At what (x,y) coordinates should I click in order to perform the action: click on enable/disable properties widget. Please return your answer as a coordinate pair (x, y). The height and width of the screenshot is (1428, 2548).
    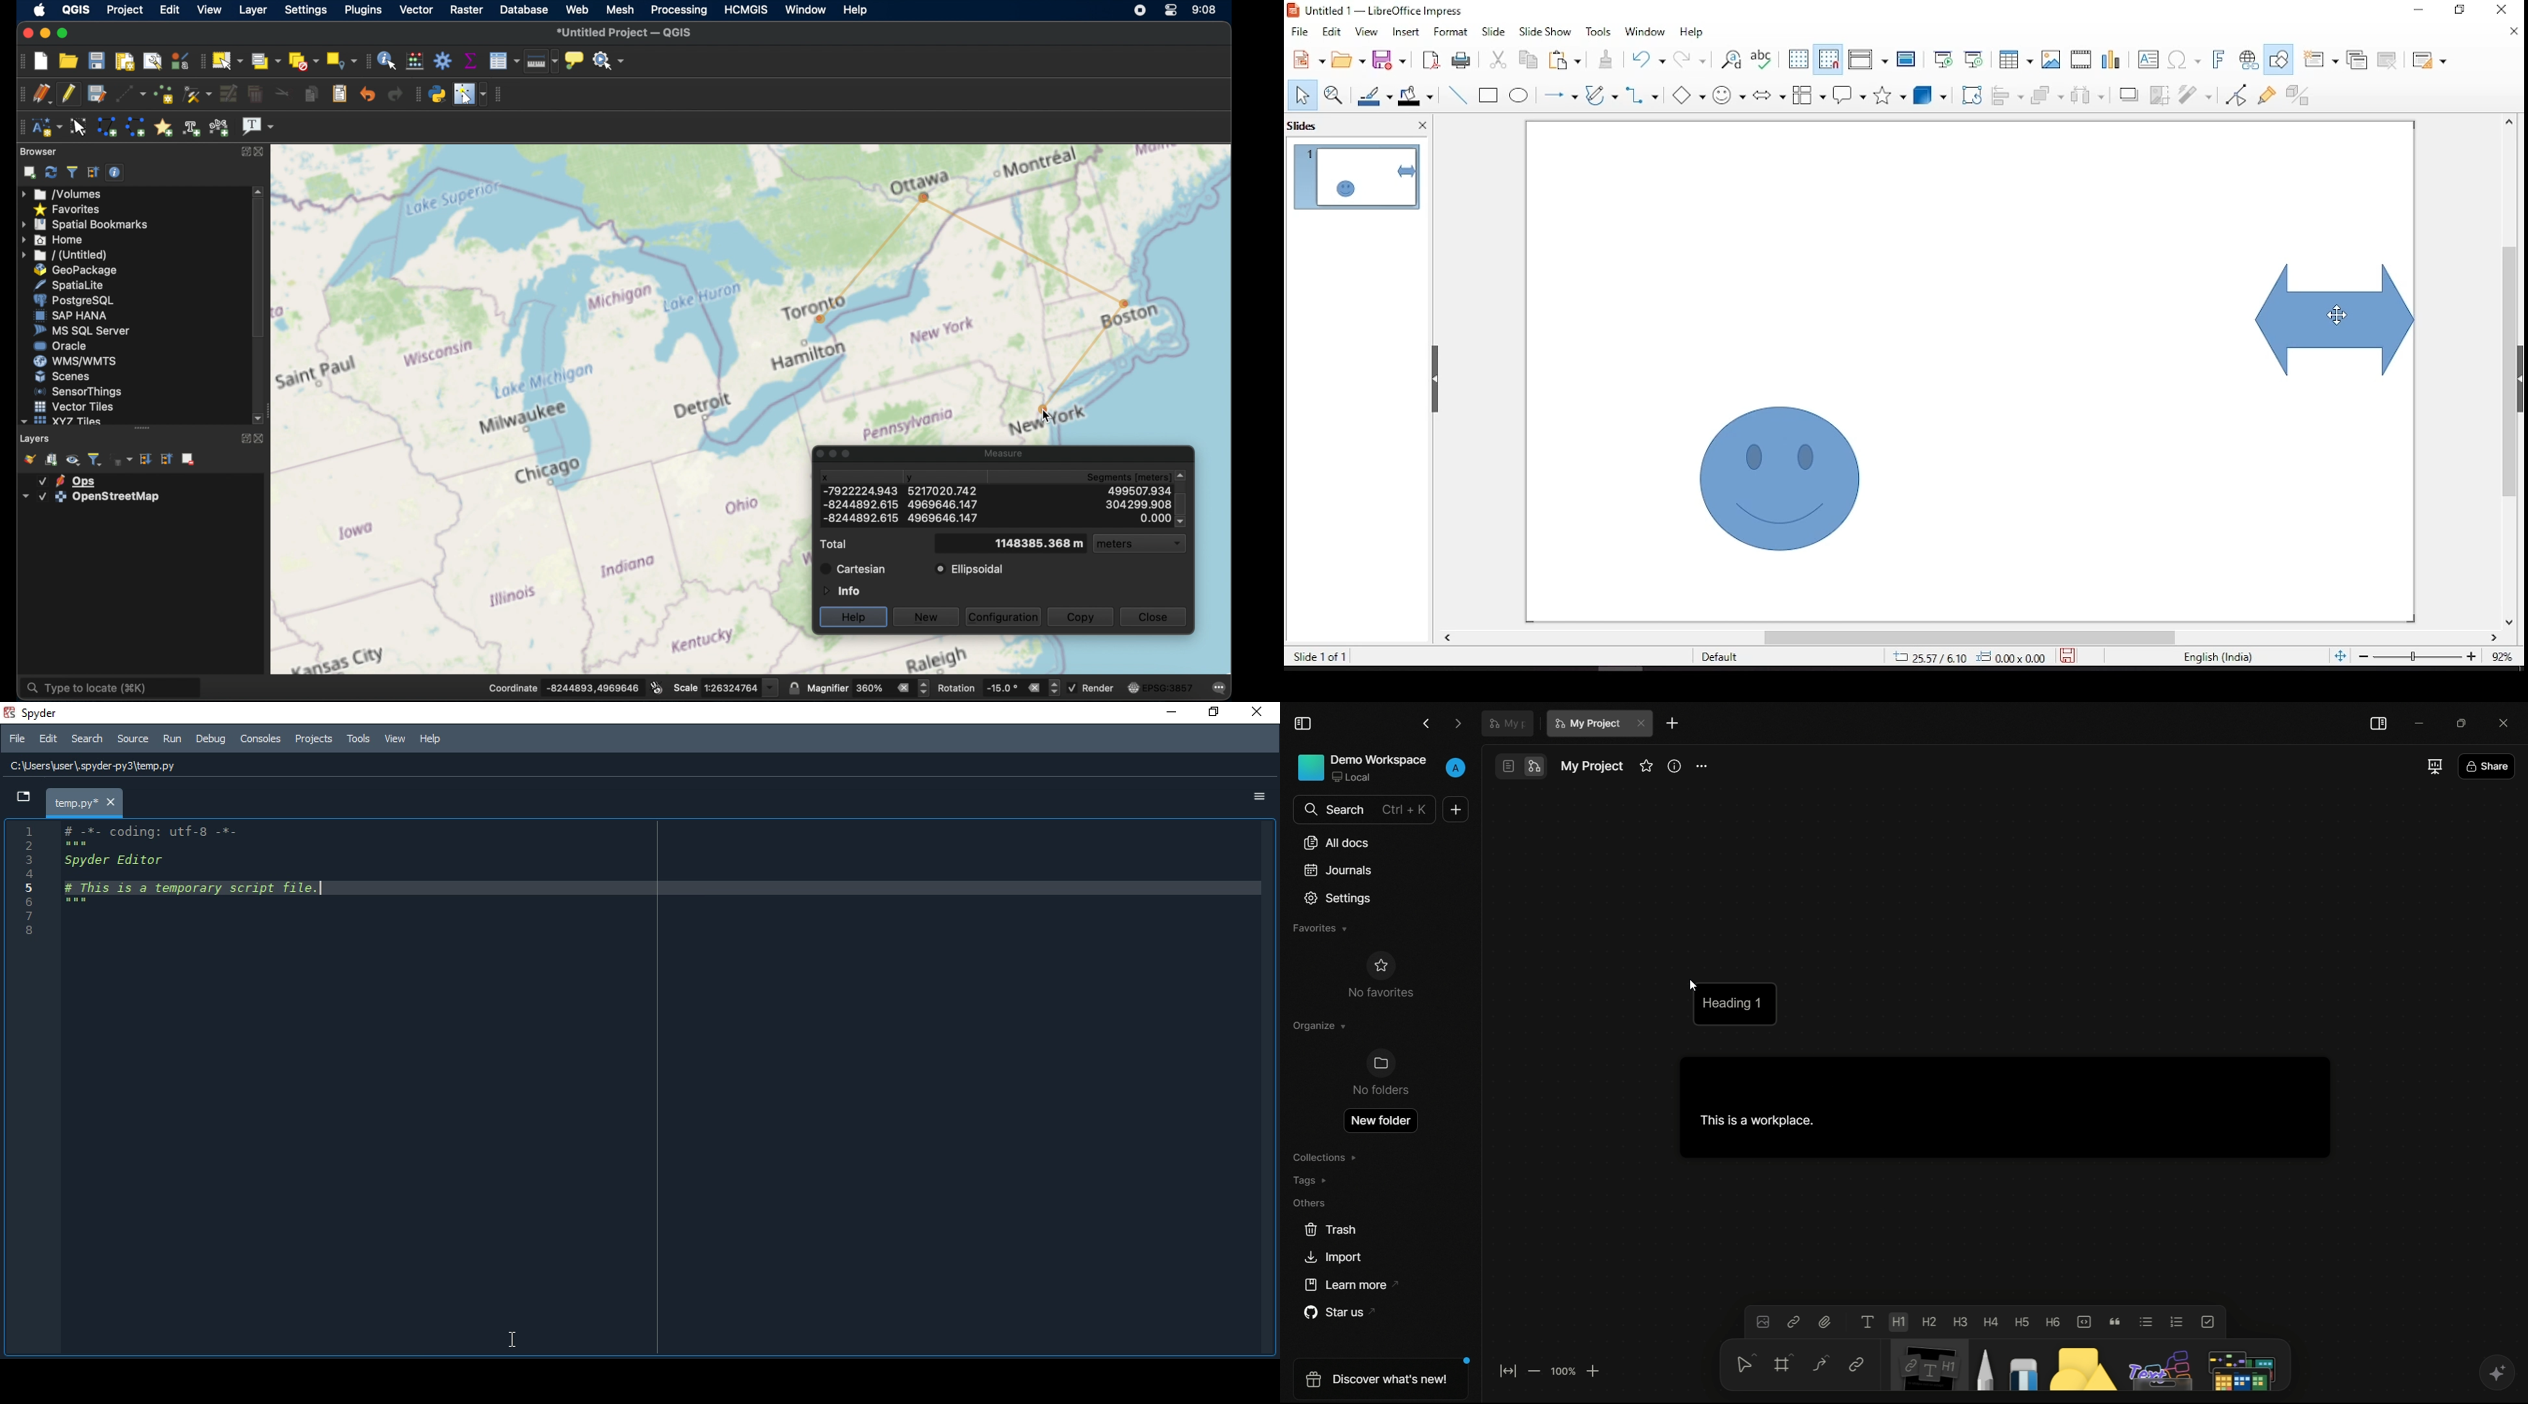
    Looking at the image, I should click on (115, 172).